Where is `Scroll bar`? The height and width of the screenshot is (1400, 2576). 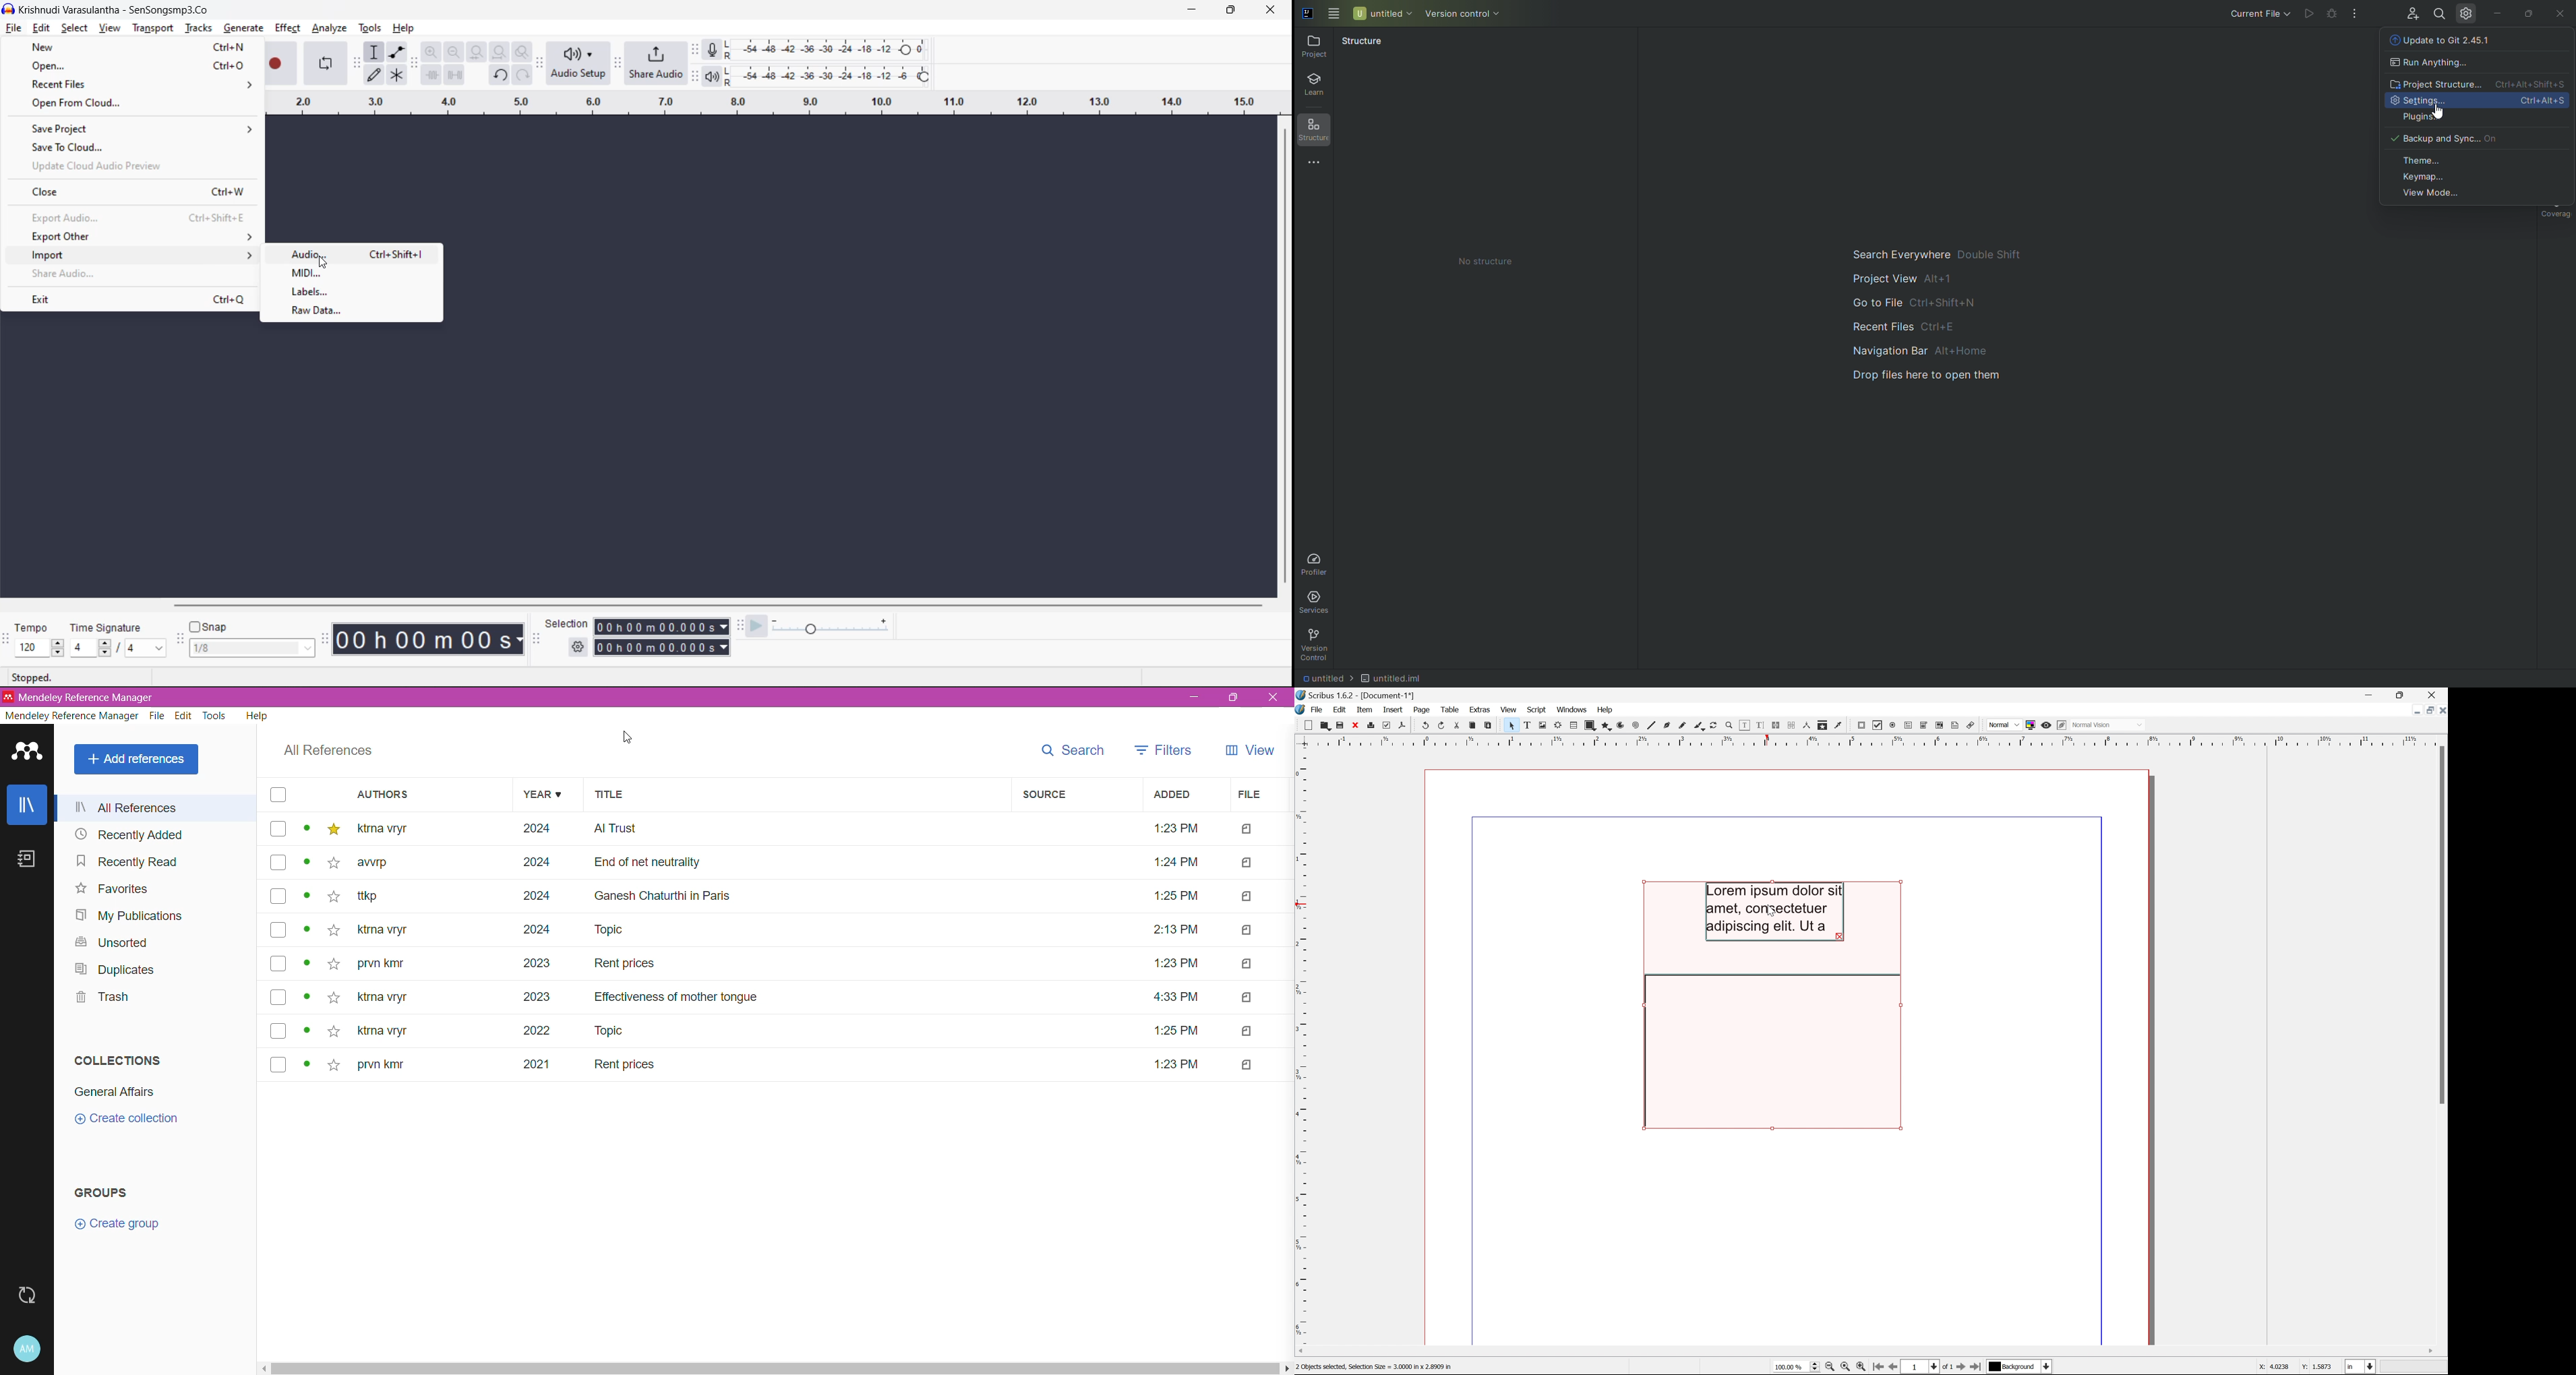 Scroll bar is located at coordinates (2441, 927).